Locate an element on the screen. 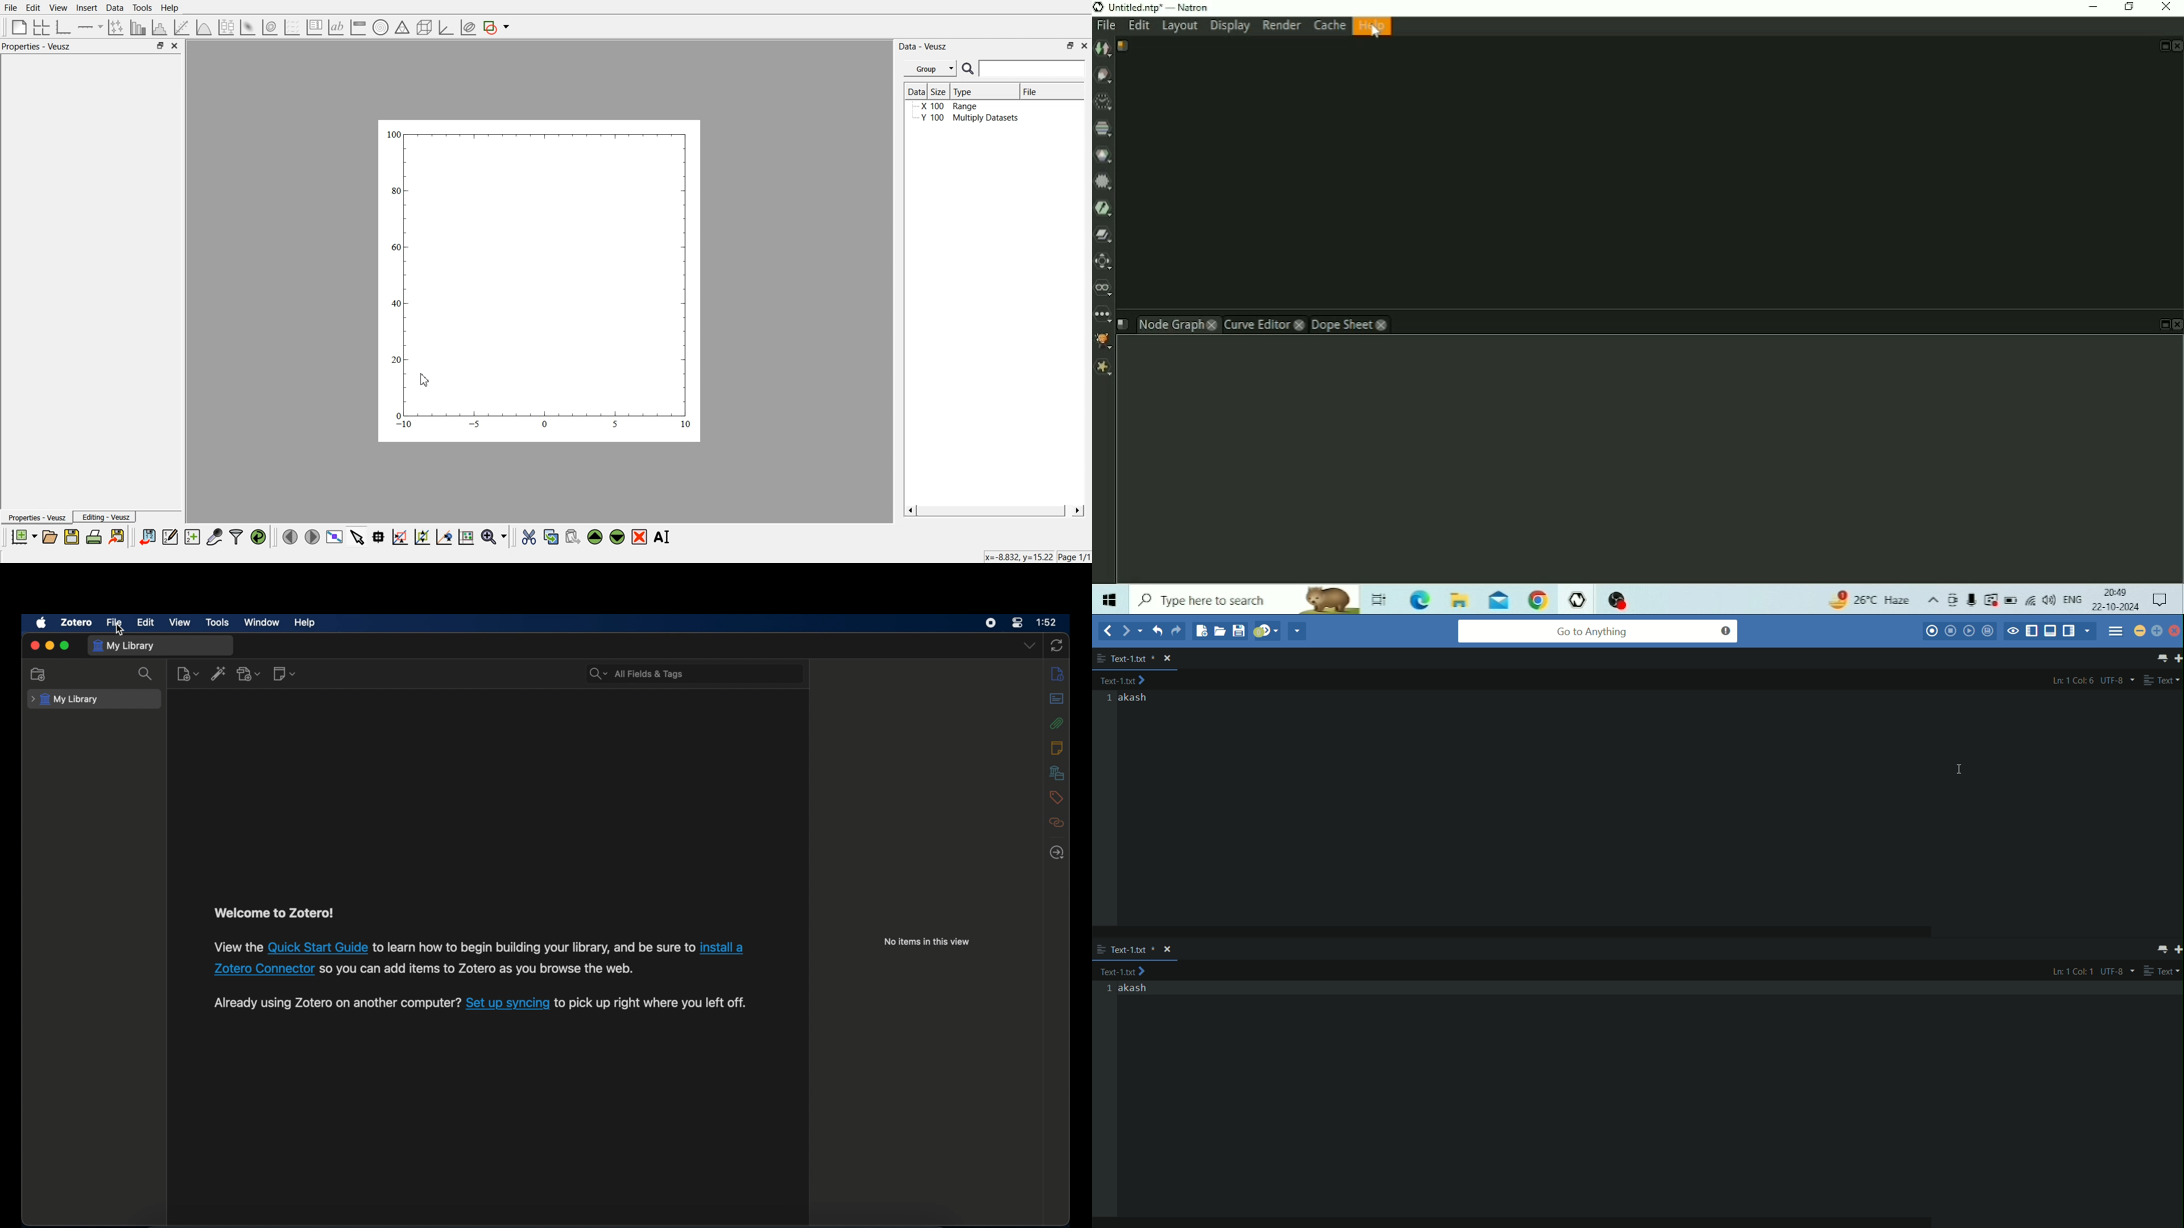 The width and height of the screenshot is (2184, 1232). plot key is located at coordinates (314, 27).